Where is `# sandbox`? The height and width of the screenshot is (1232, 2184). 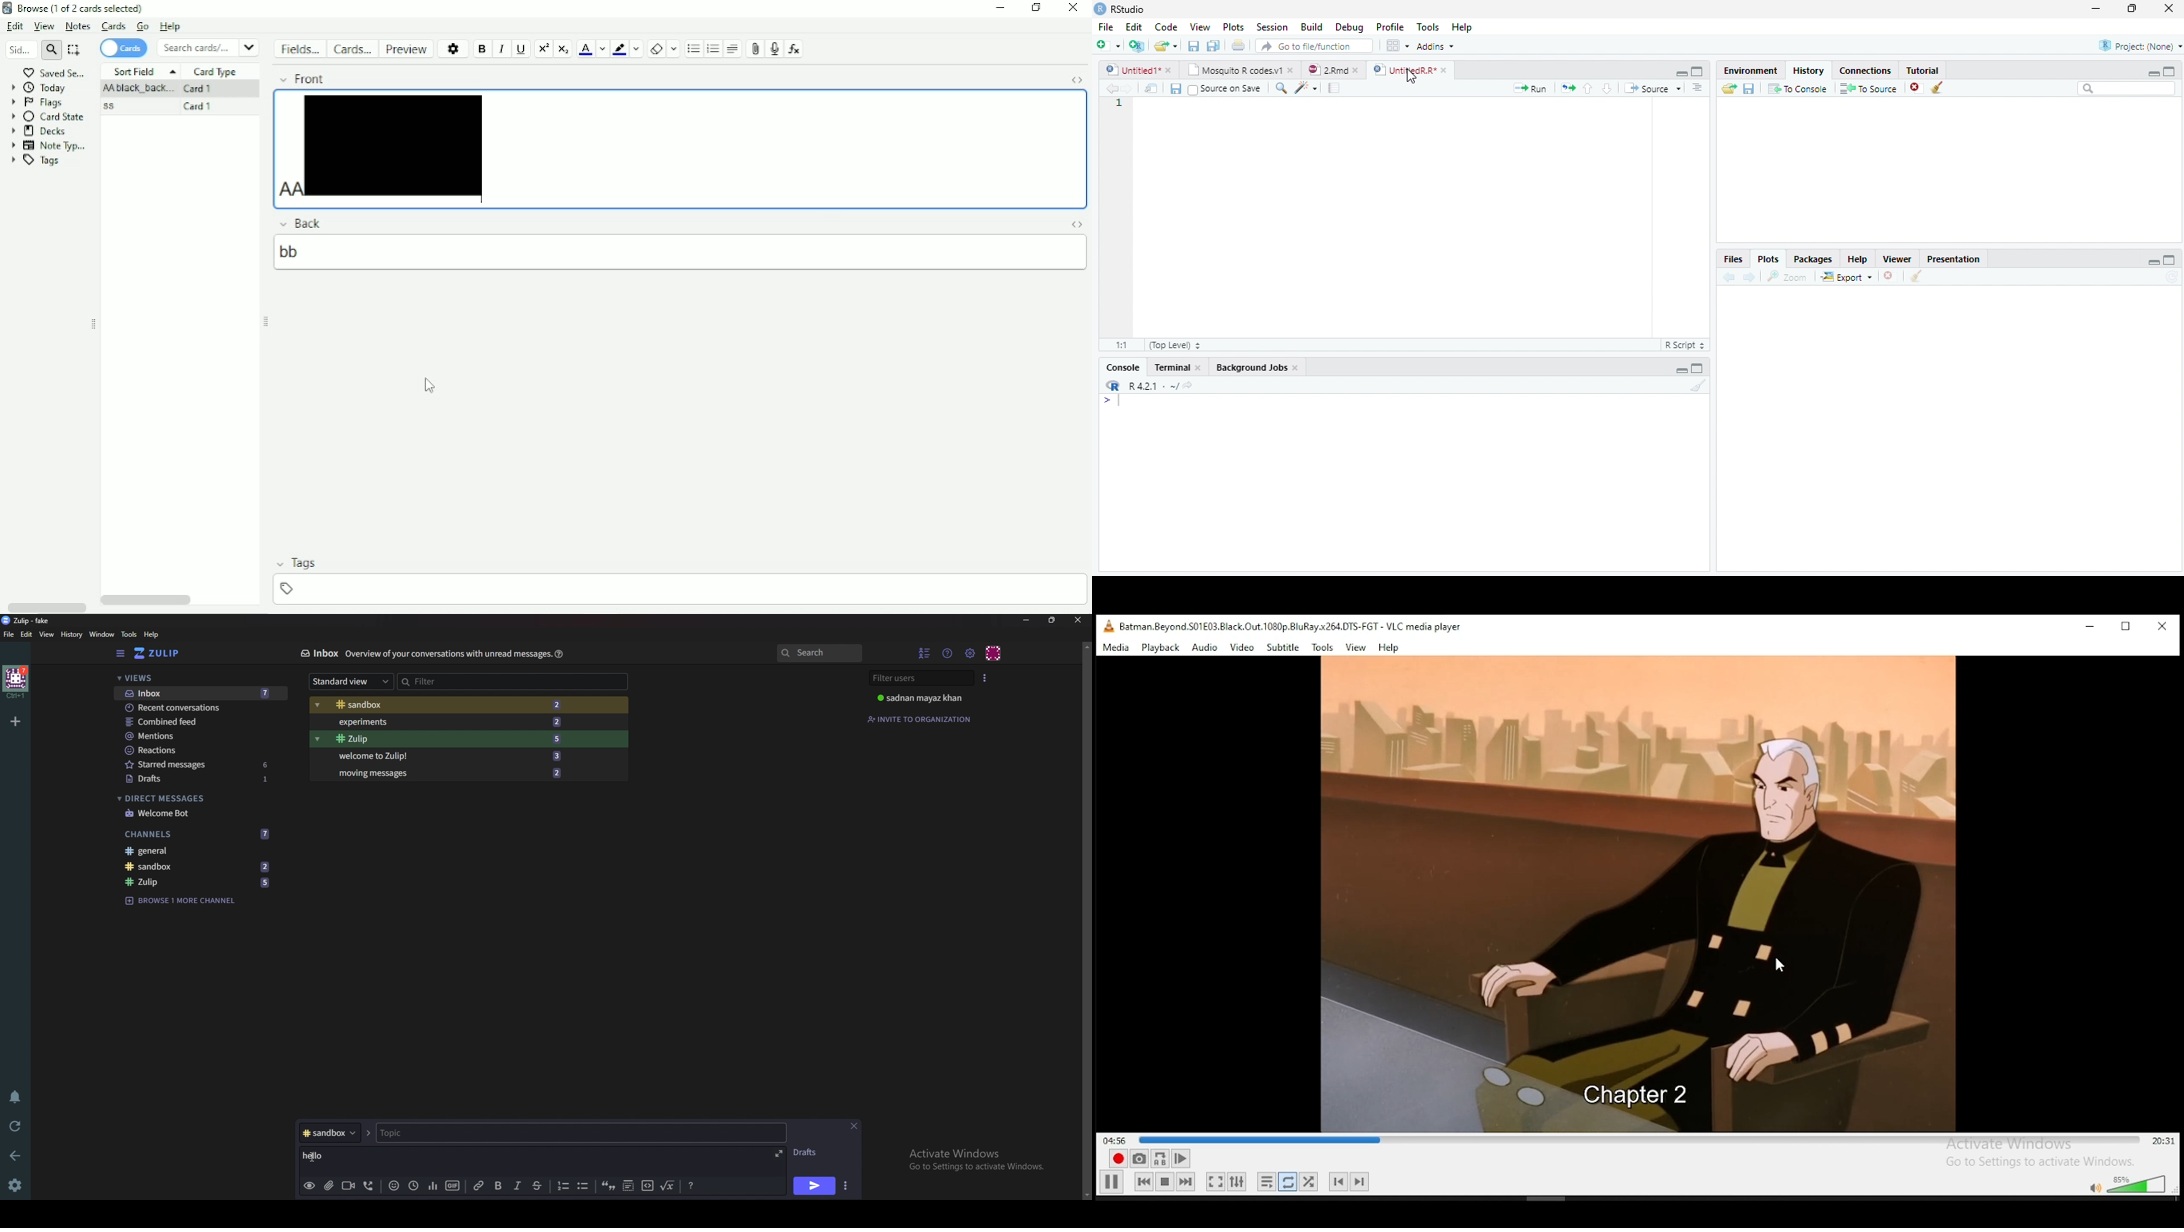
# sandbox is located at coordinates (338, 1134).